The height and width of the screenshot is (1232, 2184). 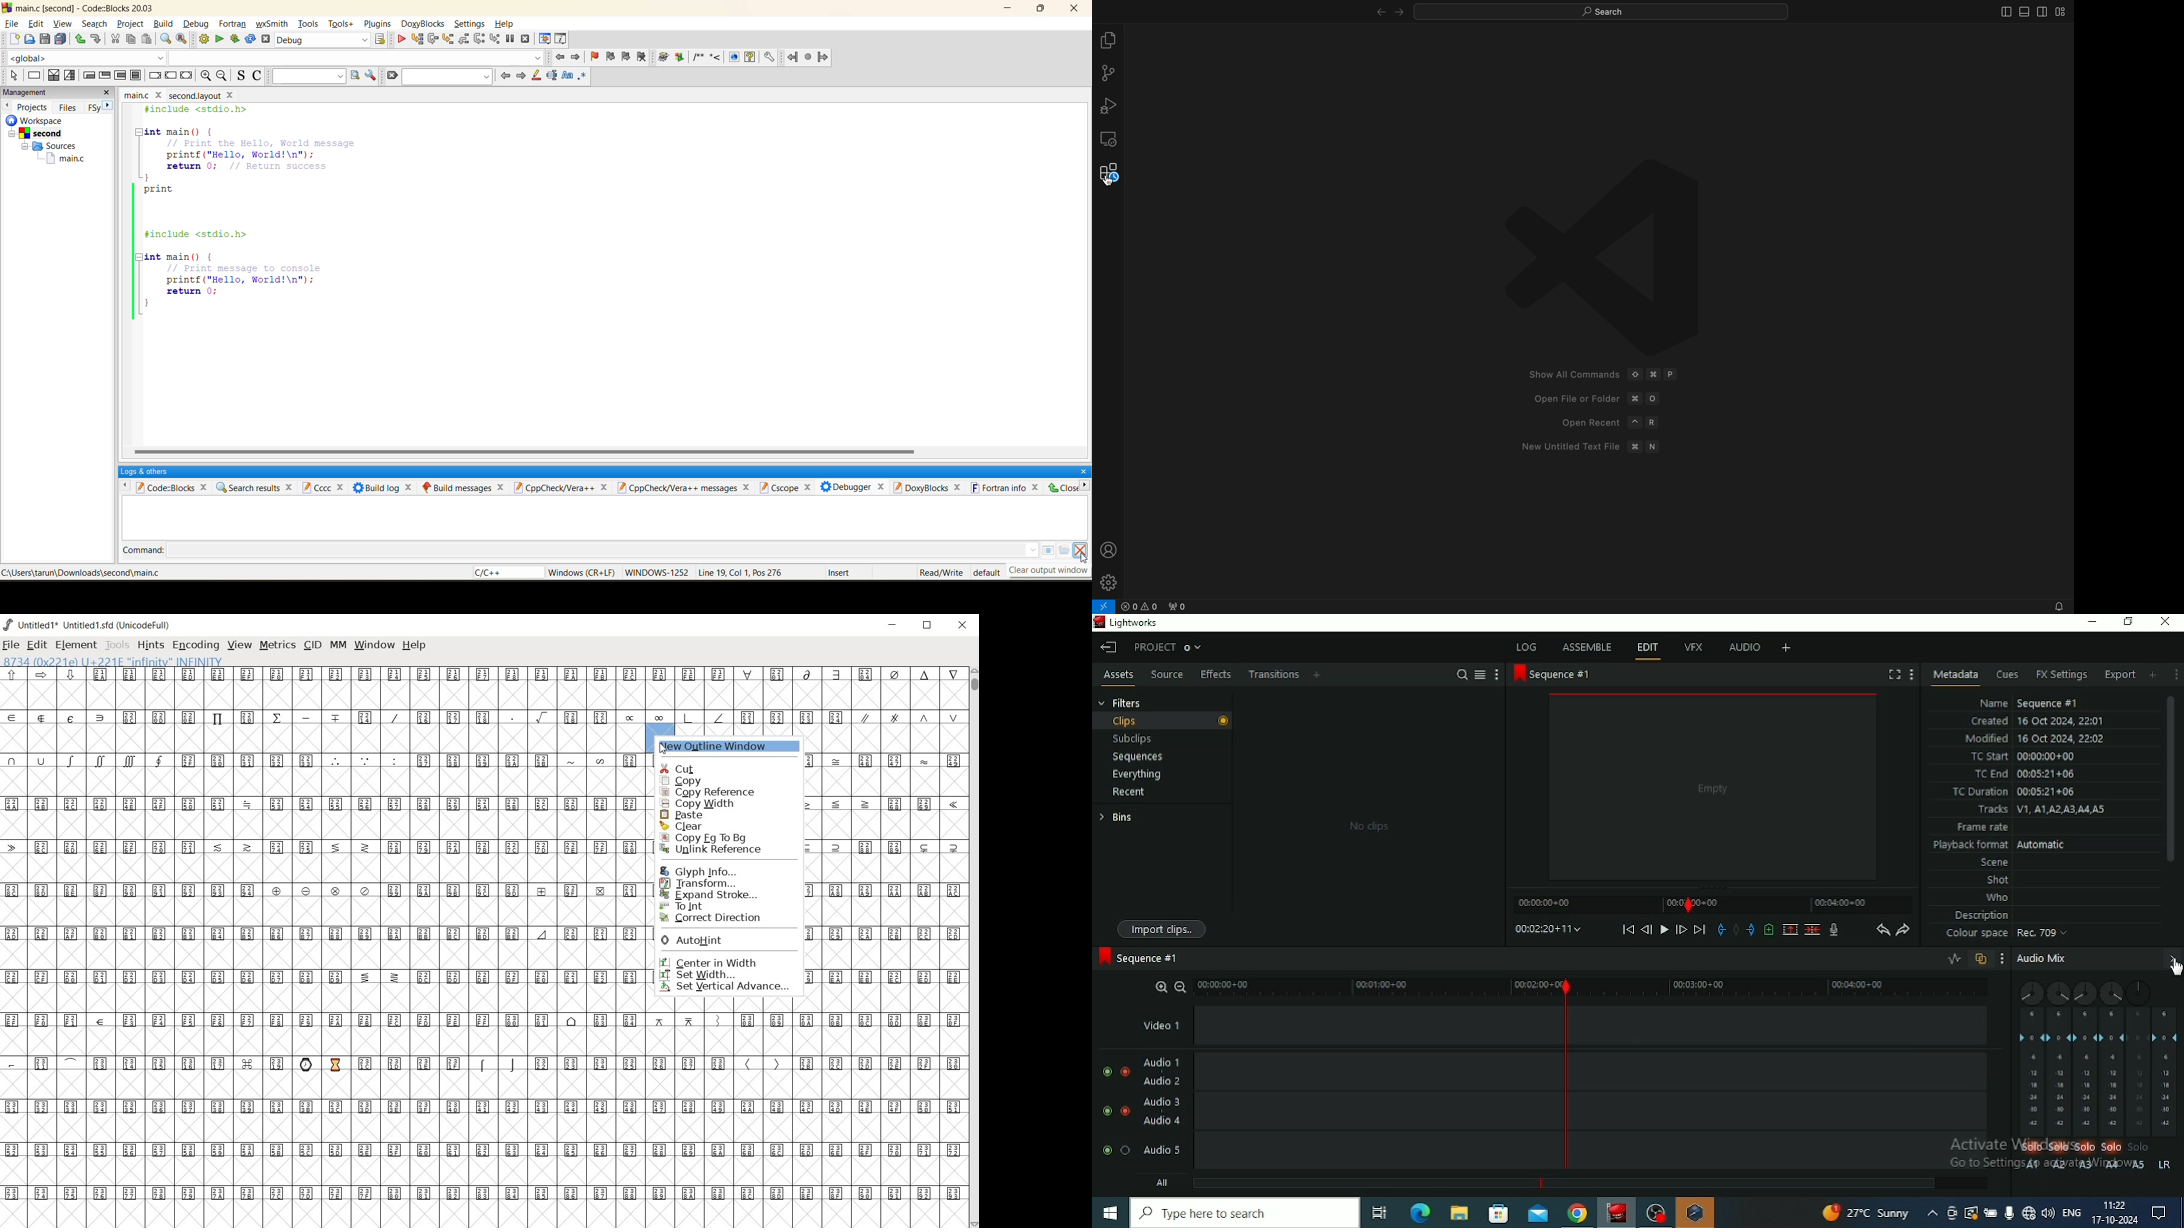 I want to click on next, so click(x=522, y=77).